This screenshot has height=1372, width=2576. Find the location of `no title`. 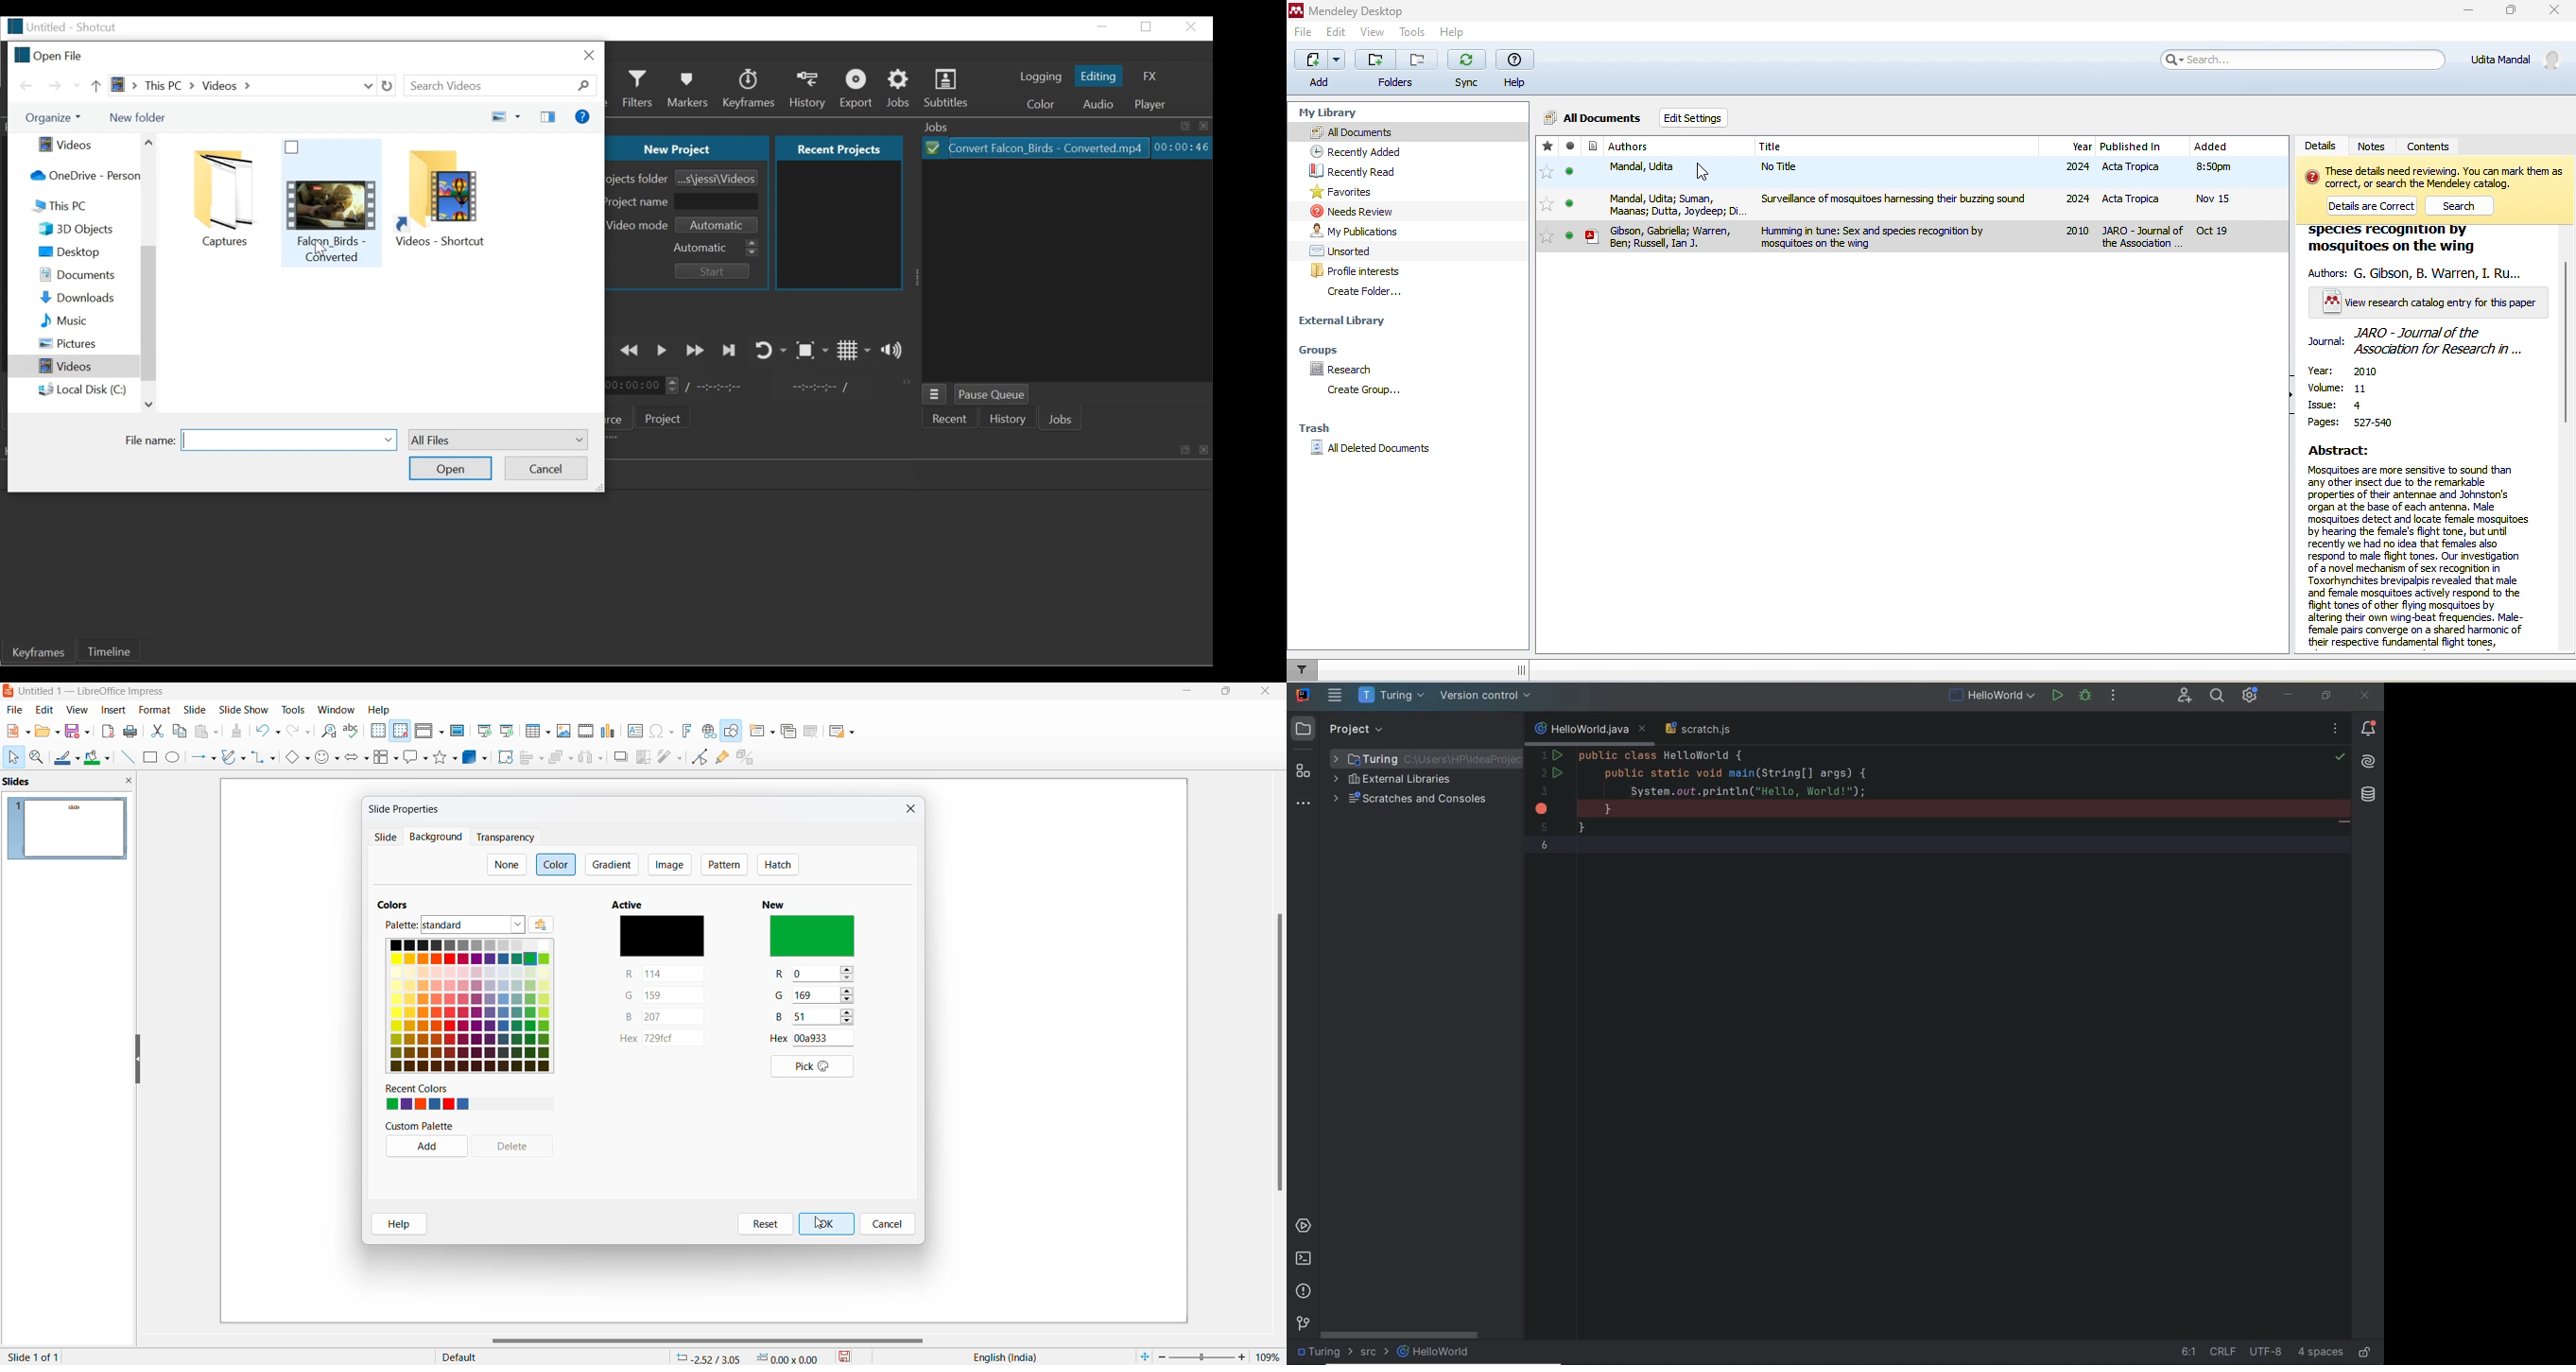

no title is located at coordinates (1897, 172).